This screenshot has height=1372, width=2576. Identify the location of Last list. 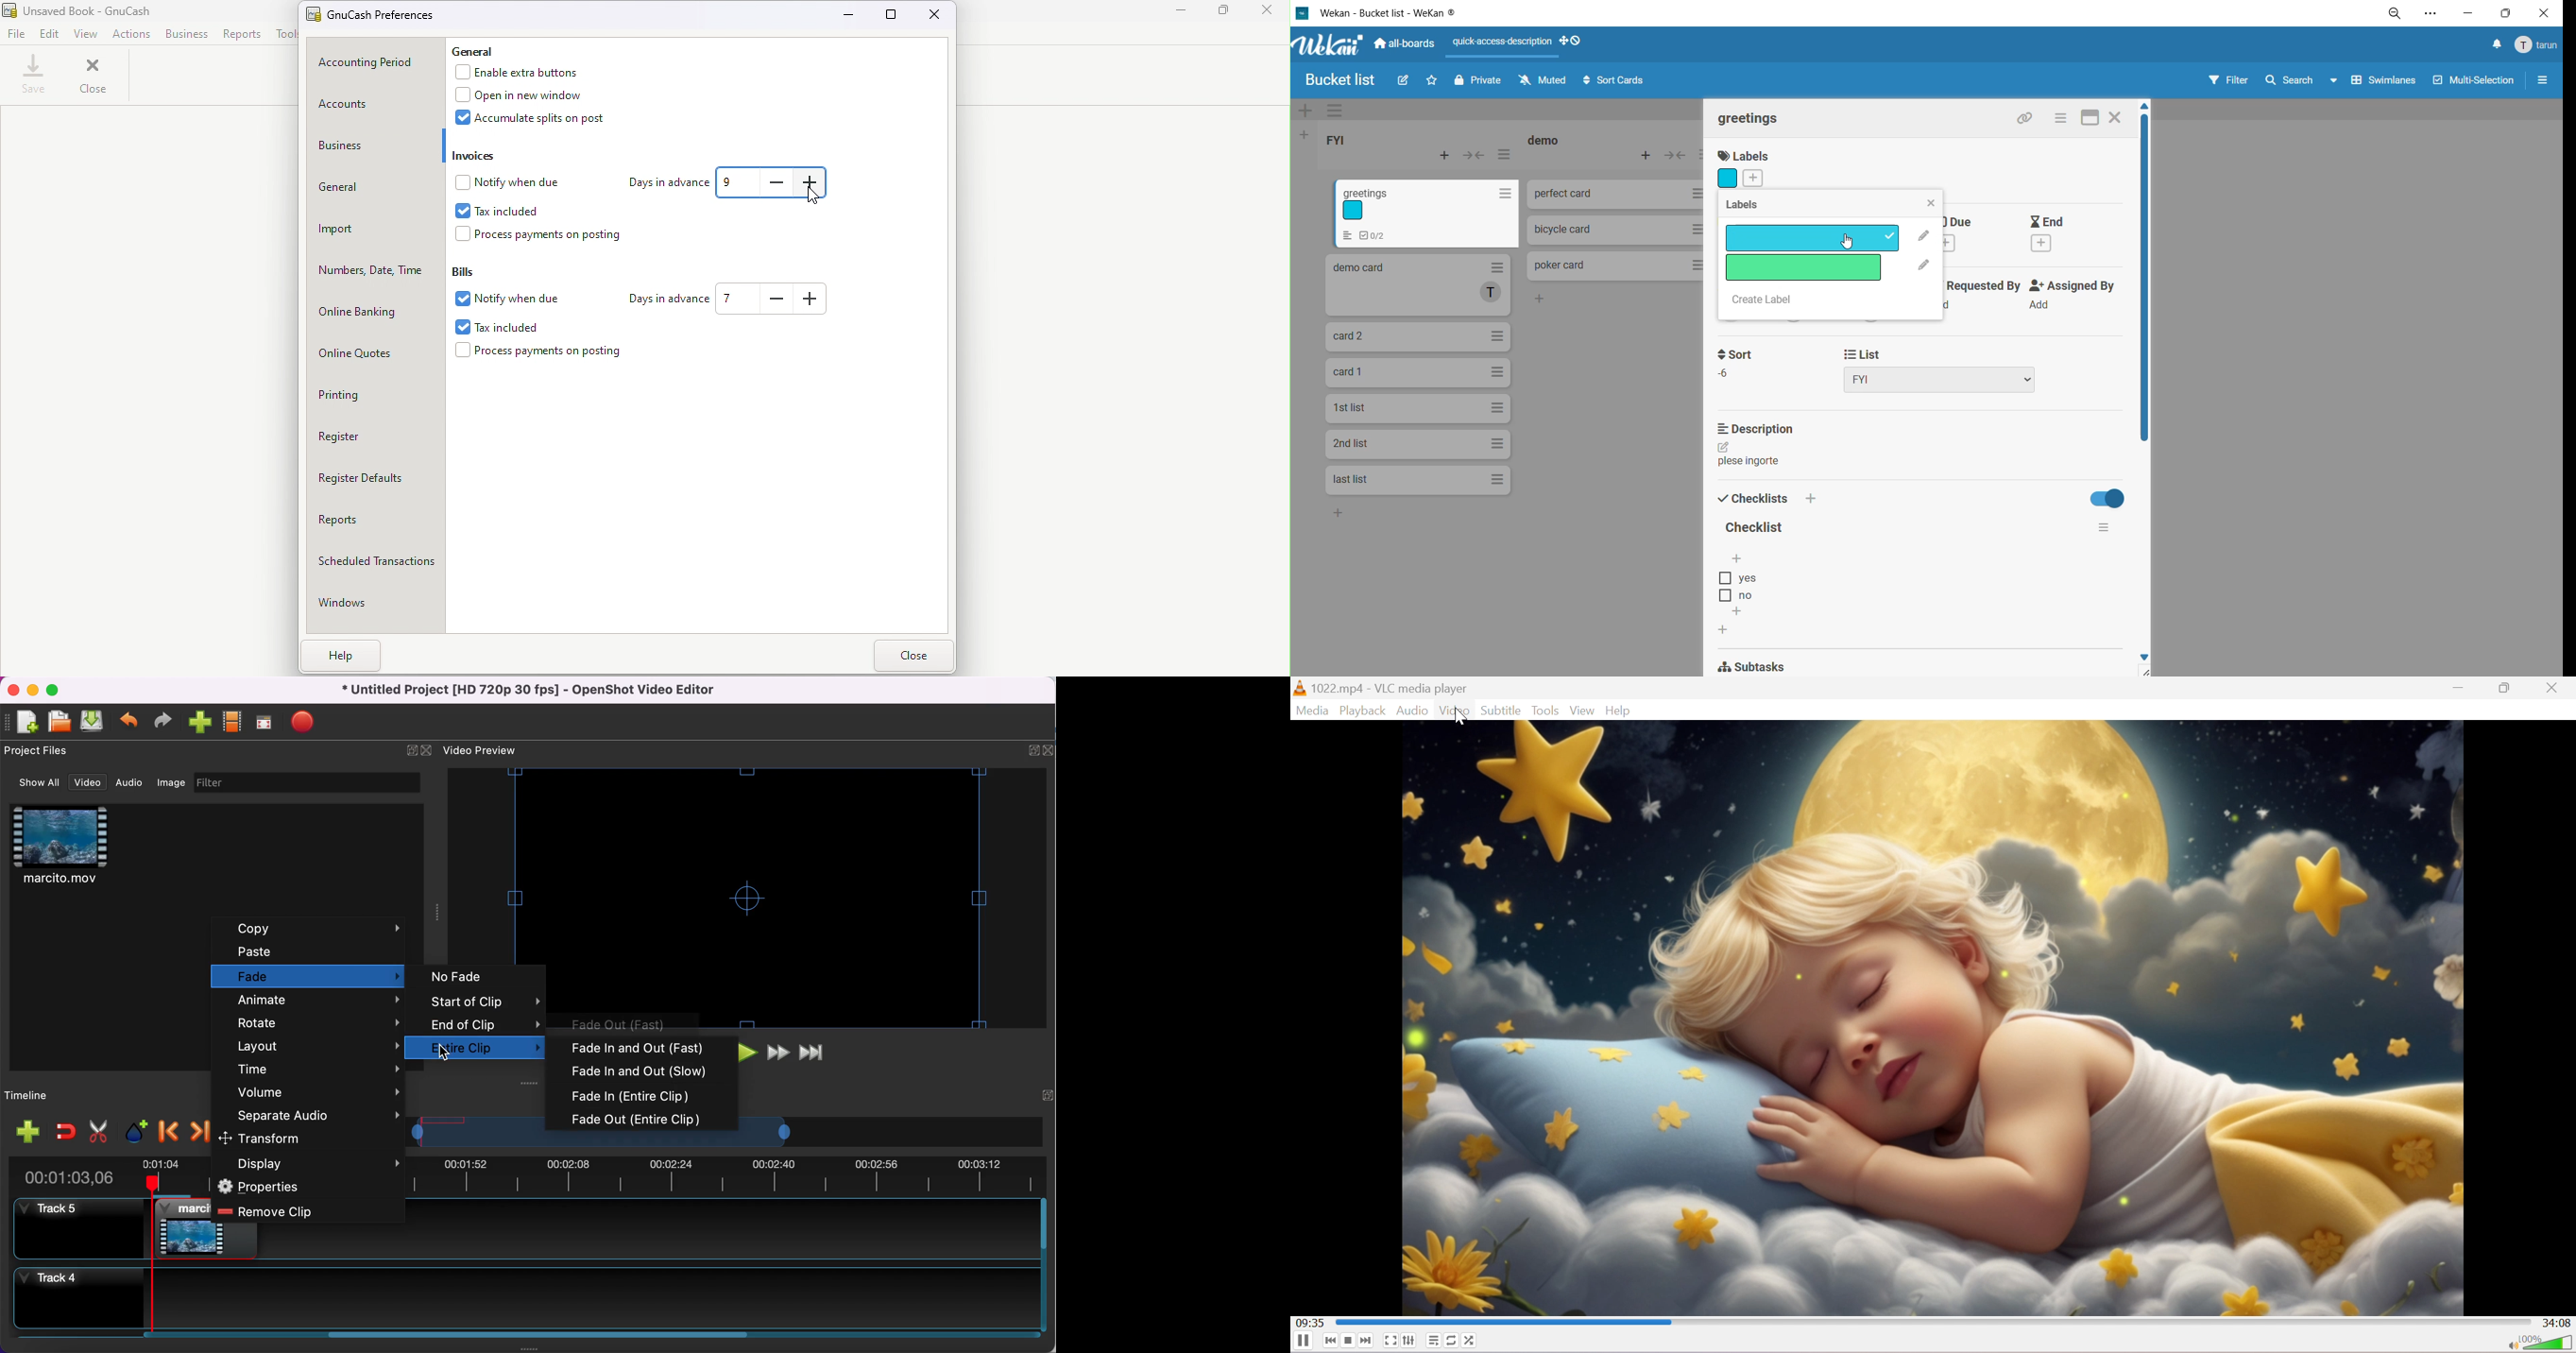
(1418, 481).